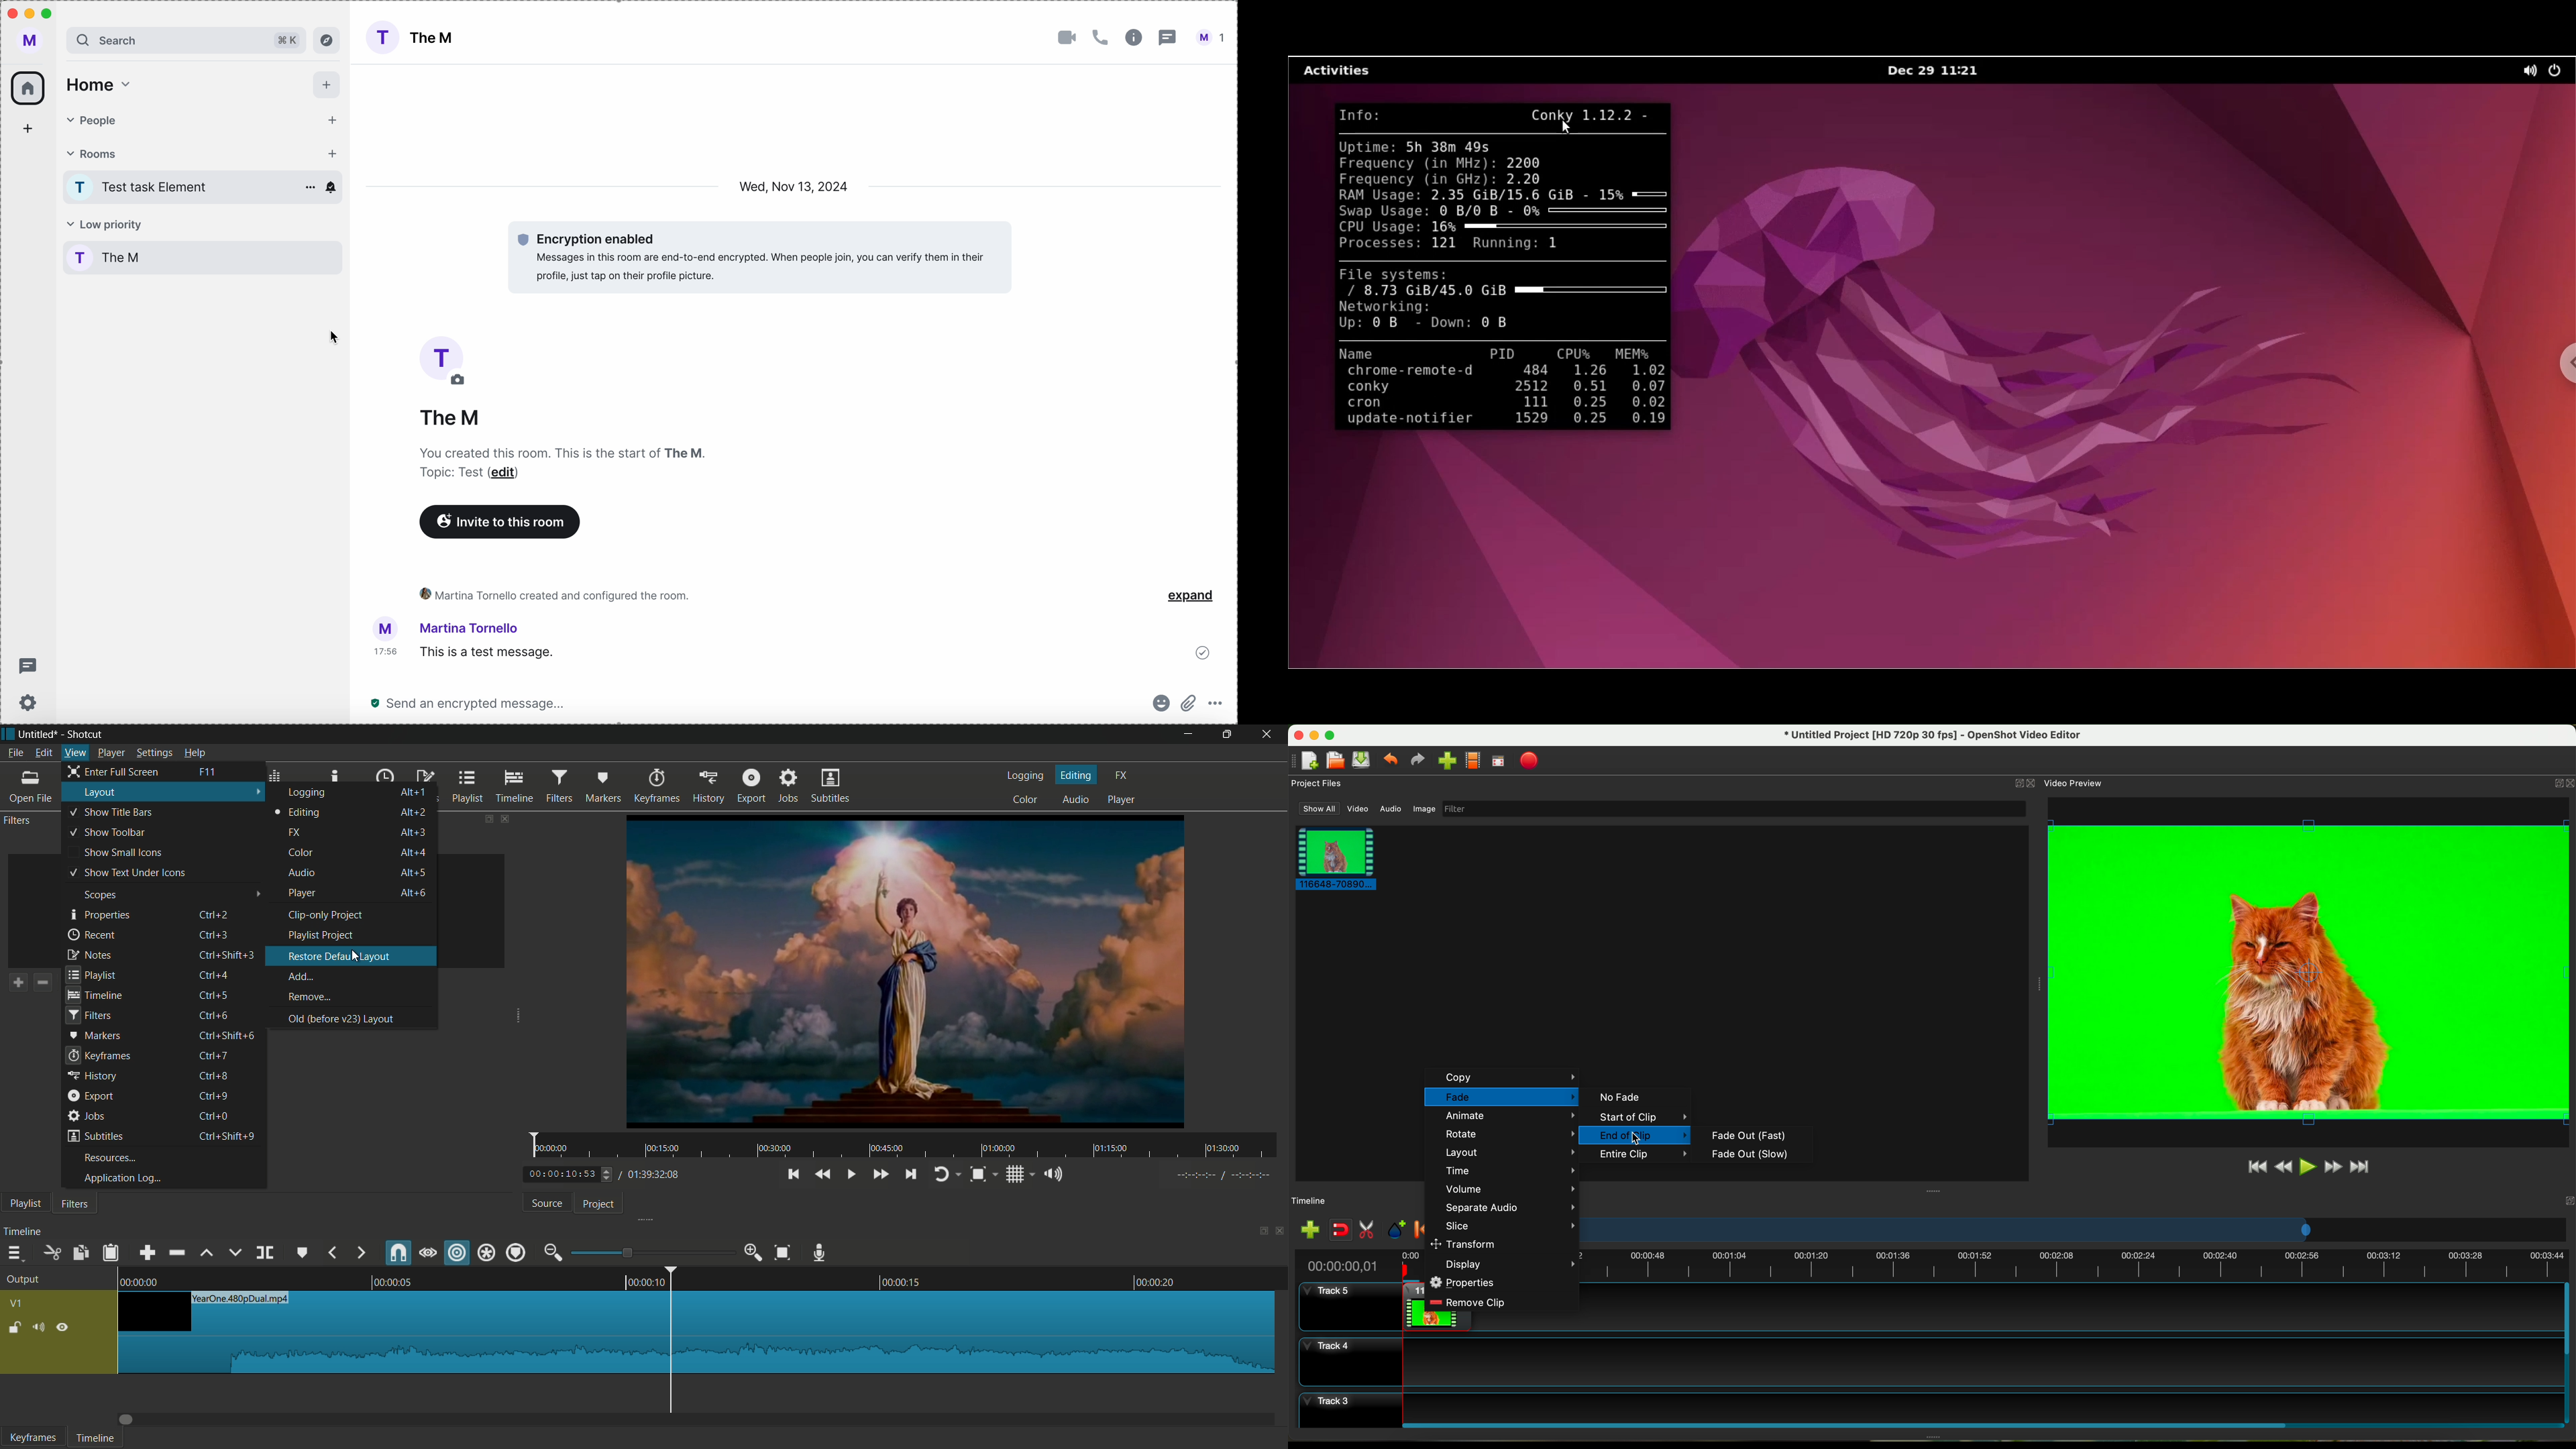 The width and height of the screenshot is (2576, 1456). I want to click on split at playhead, so click(264, 1253).